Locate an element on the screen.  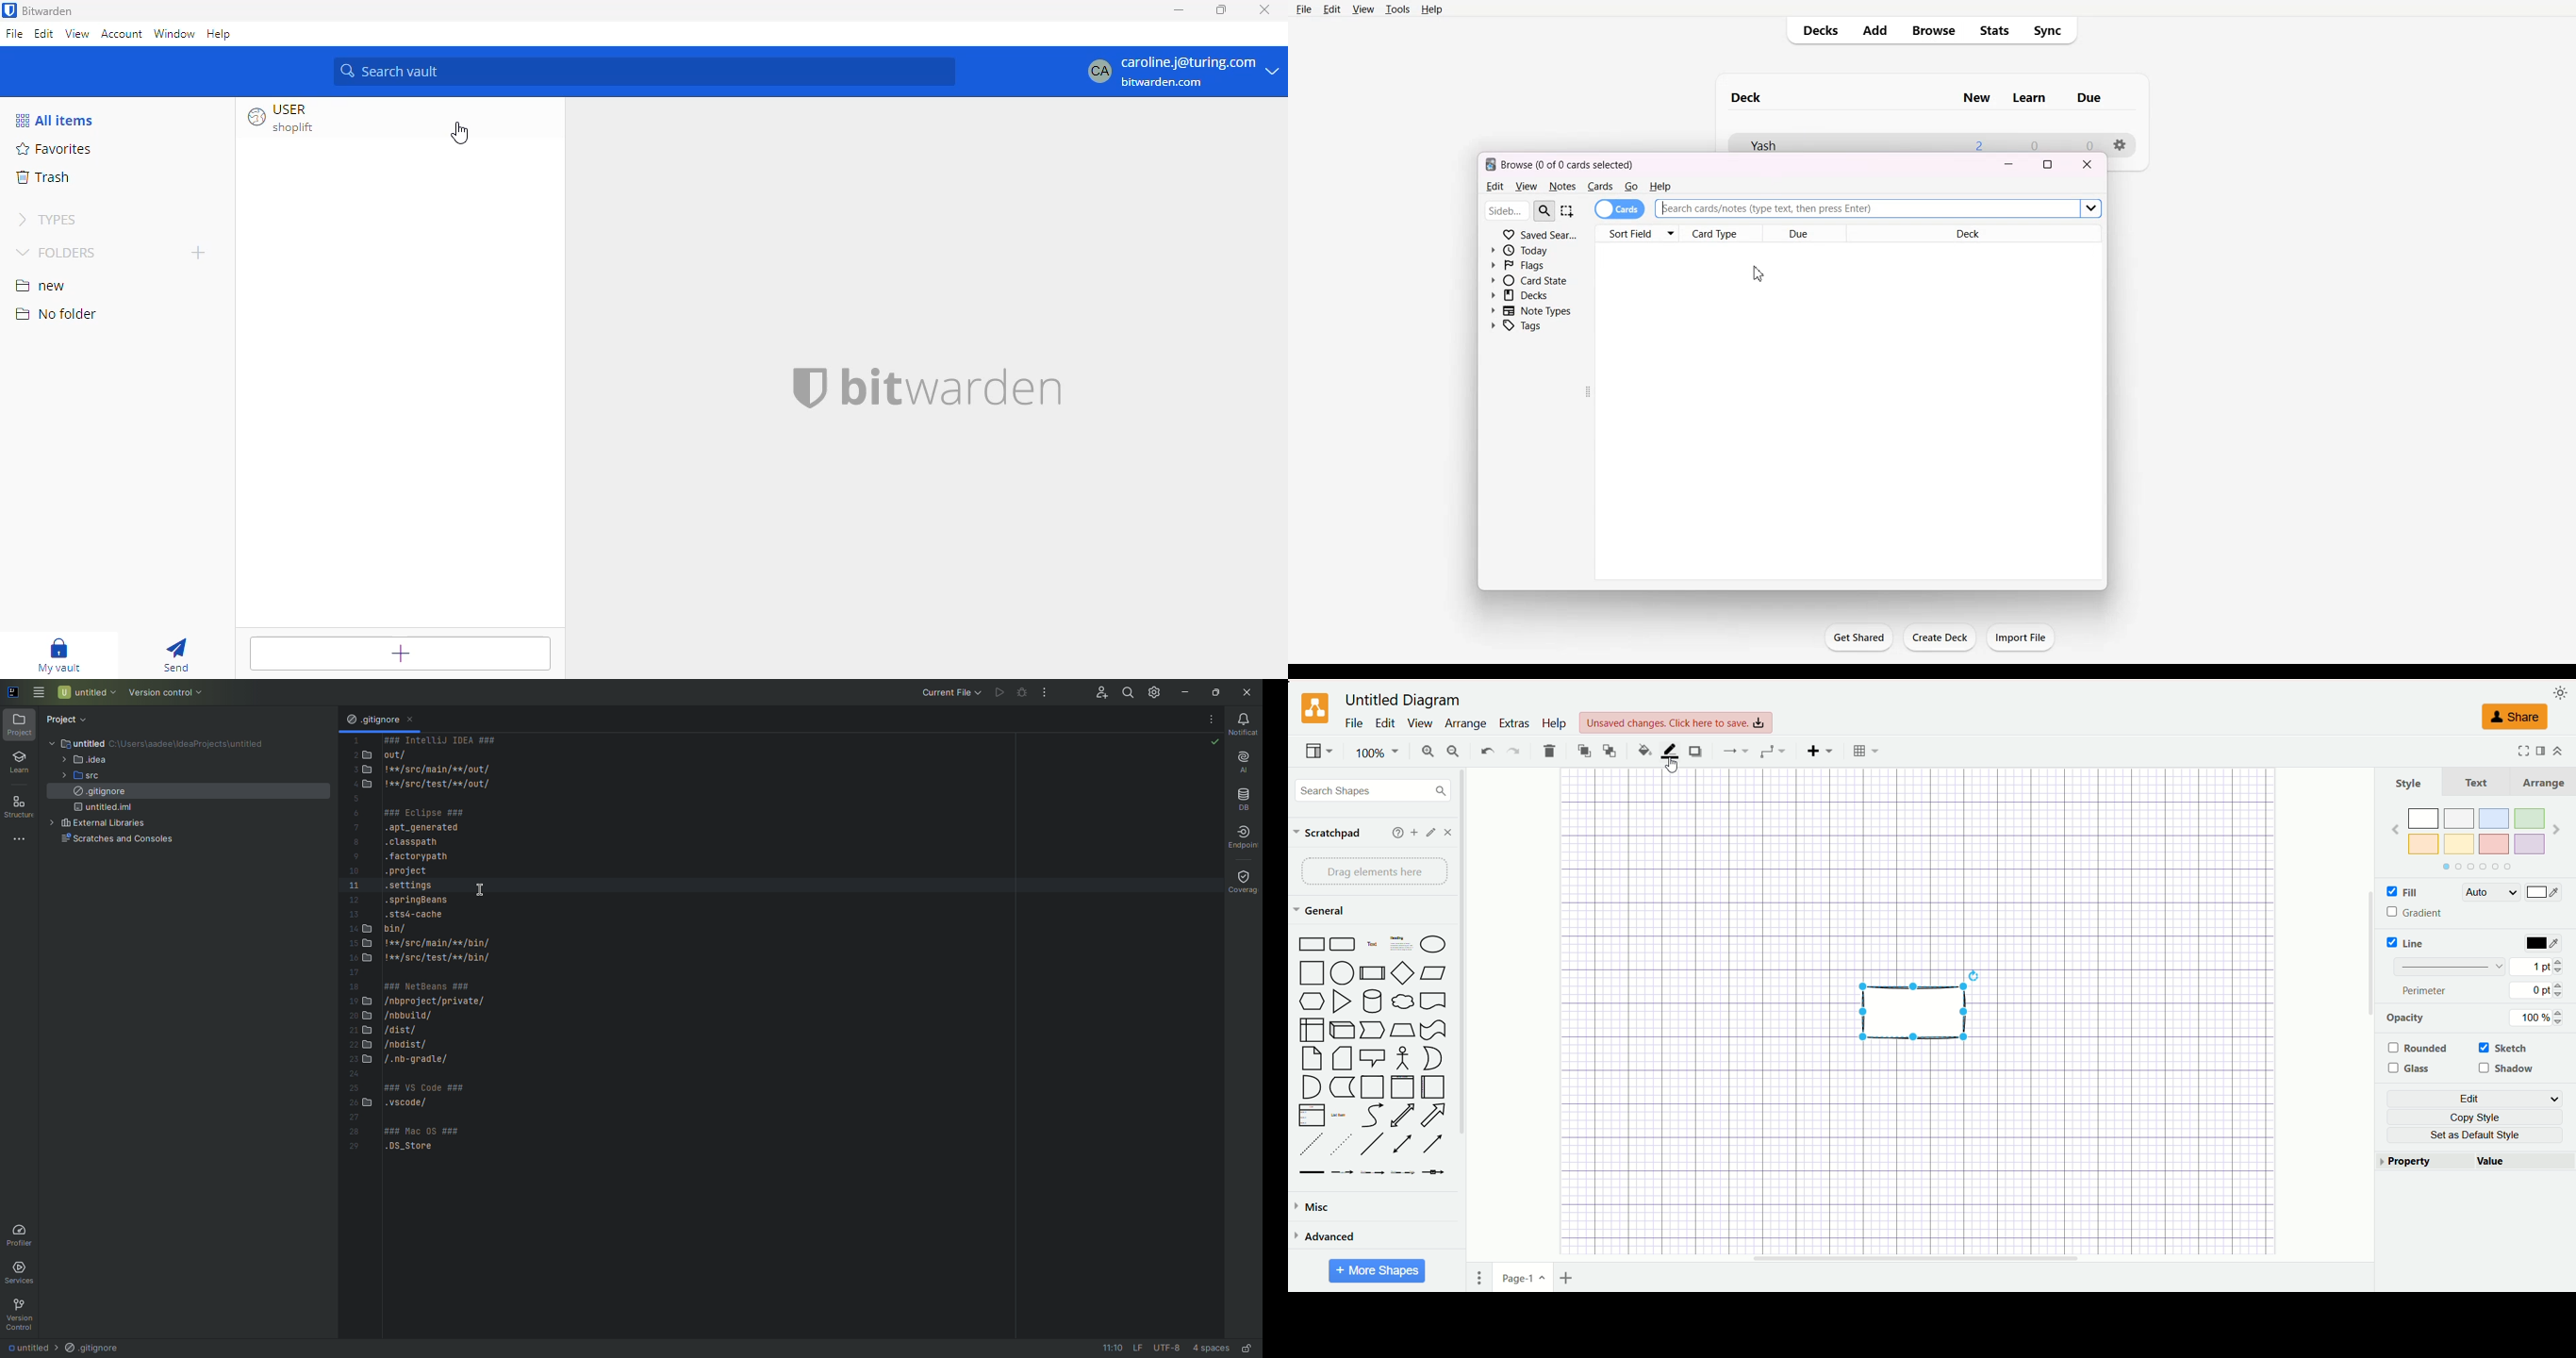
page-1 is located at coordinates (1520, 1279).